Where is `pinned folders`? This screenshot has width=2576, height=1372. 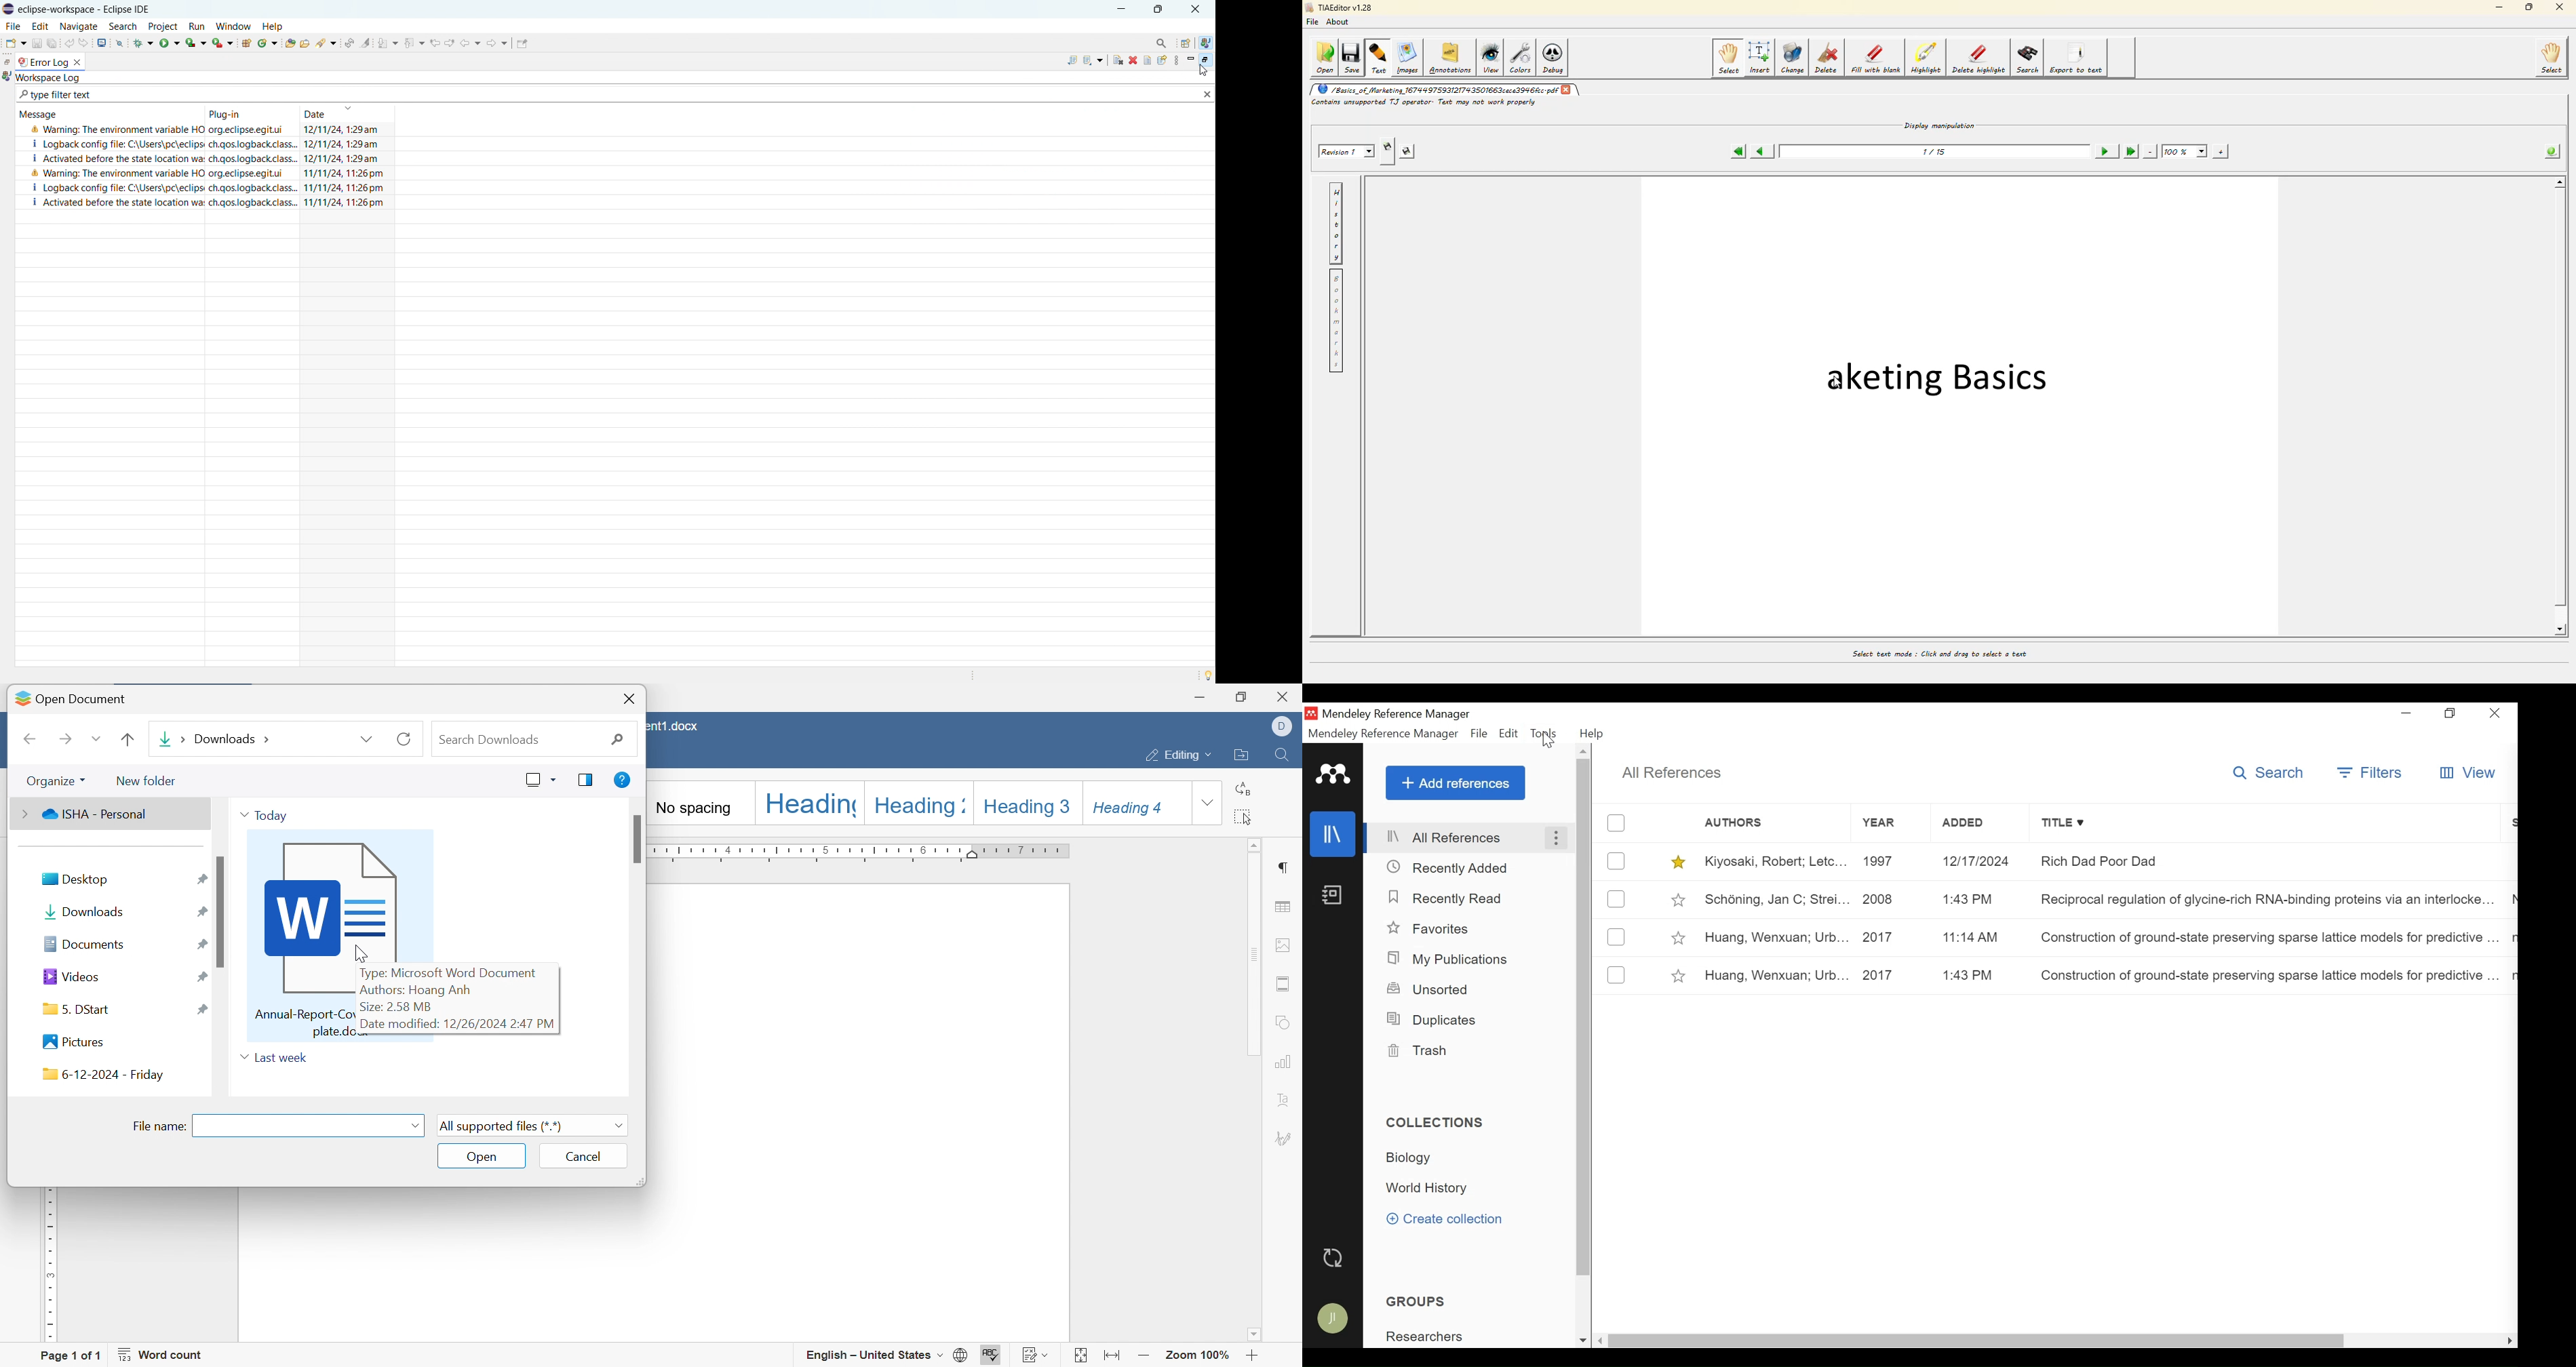
pinned folders is located at coordinates (199, 943).